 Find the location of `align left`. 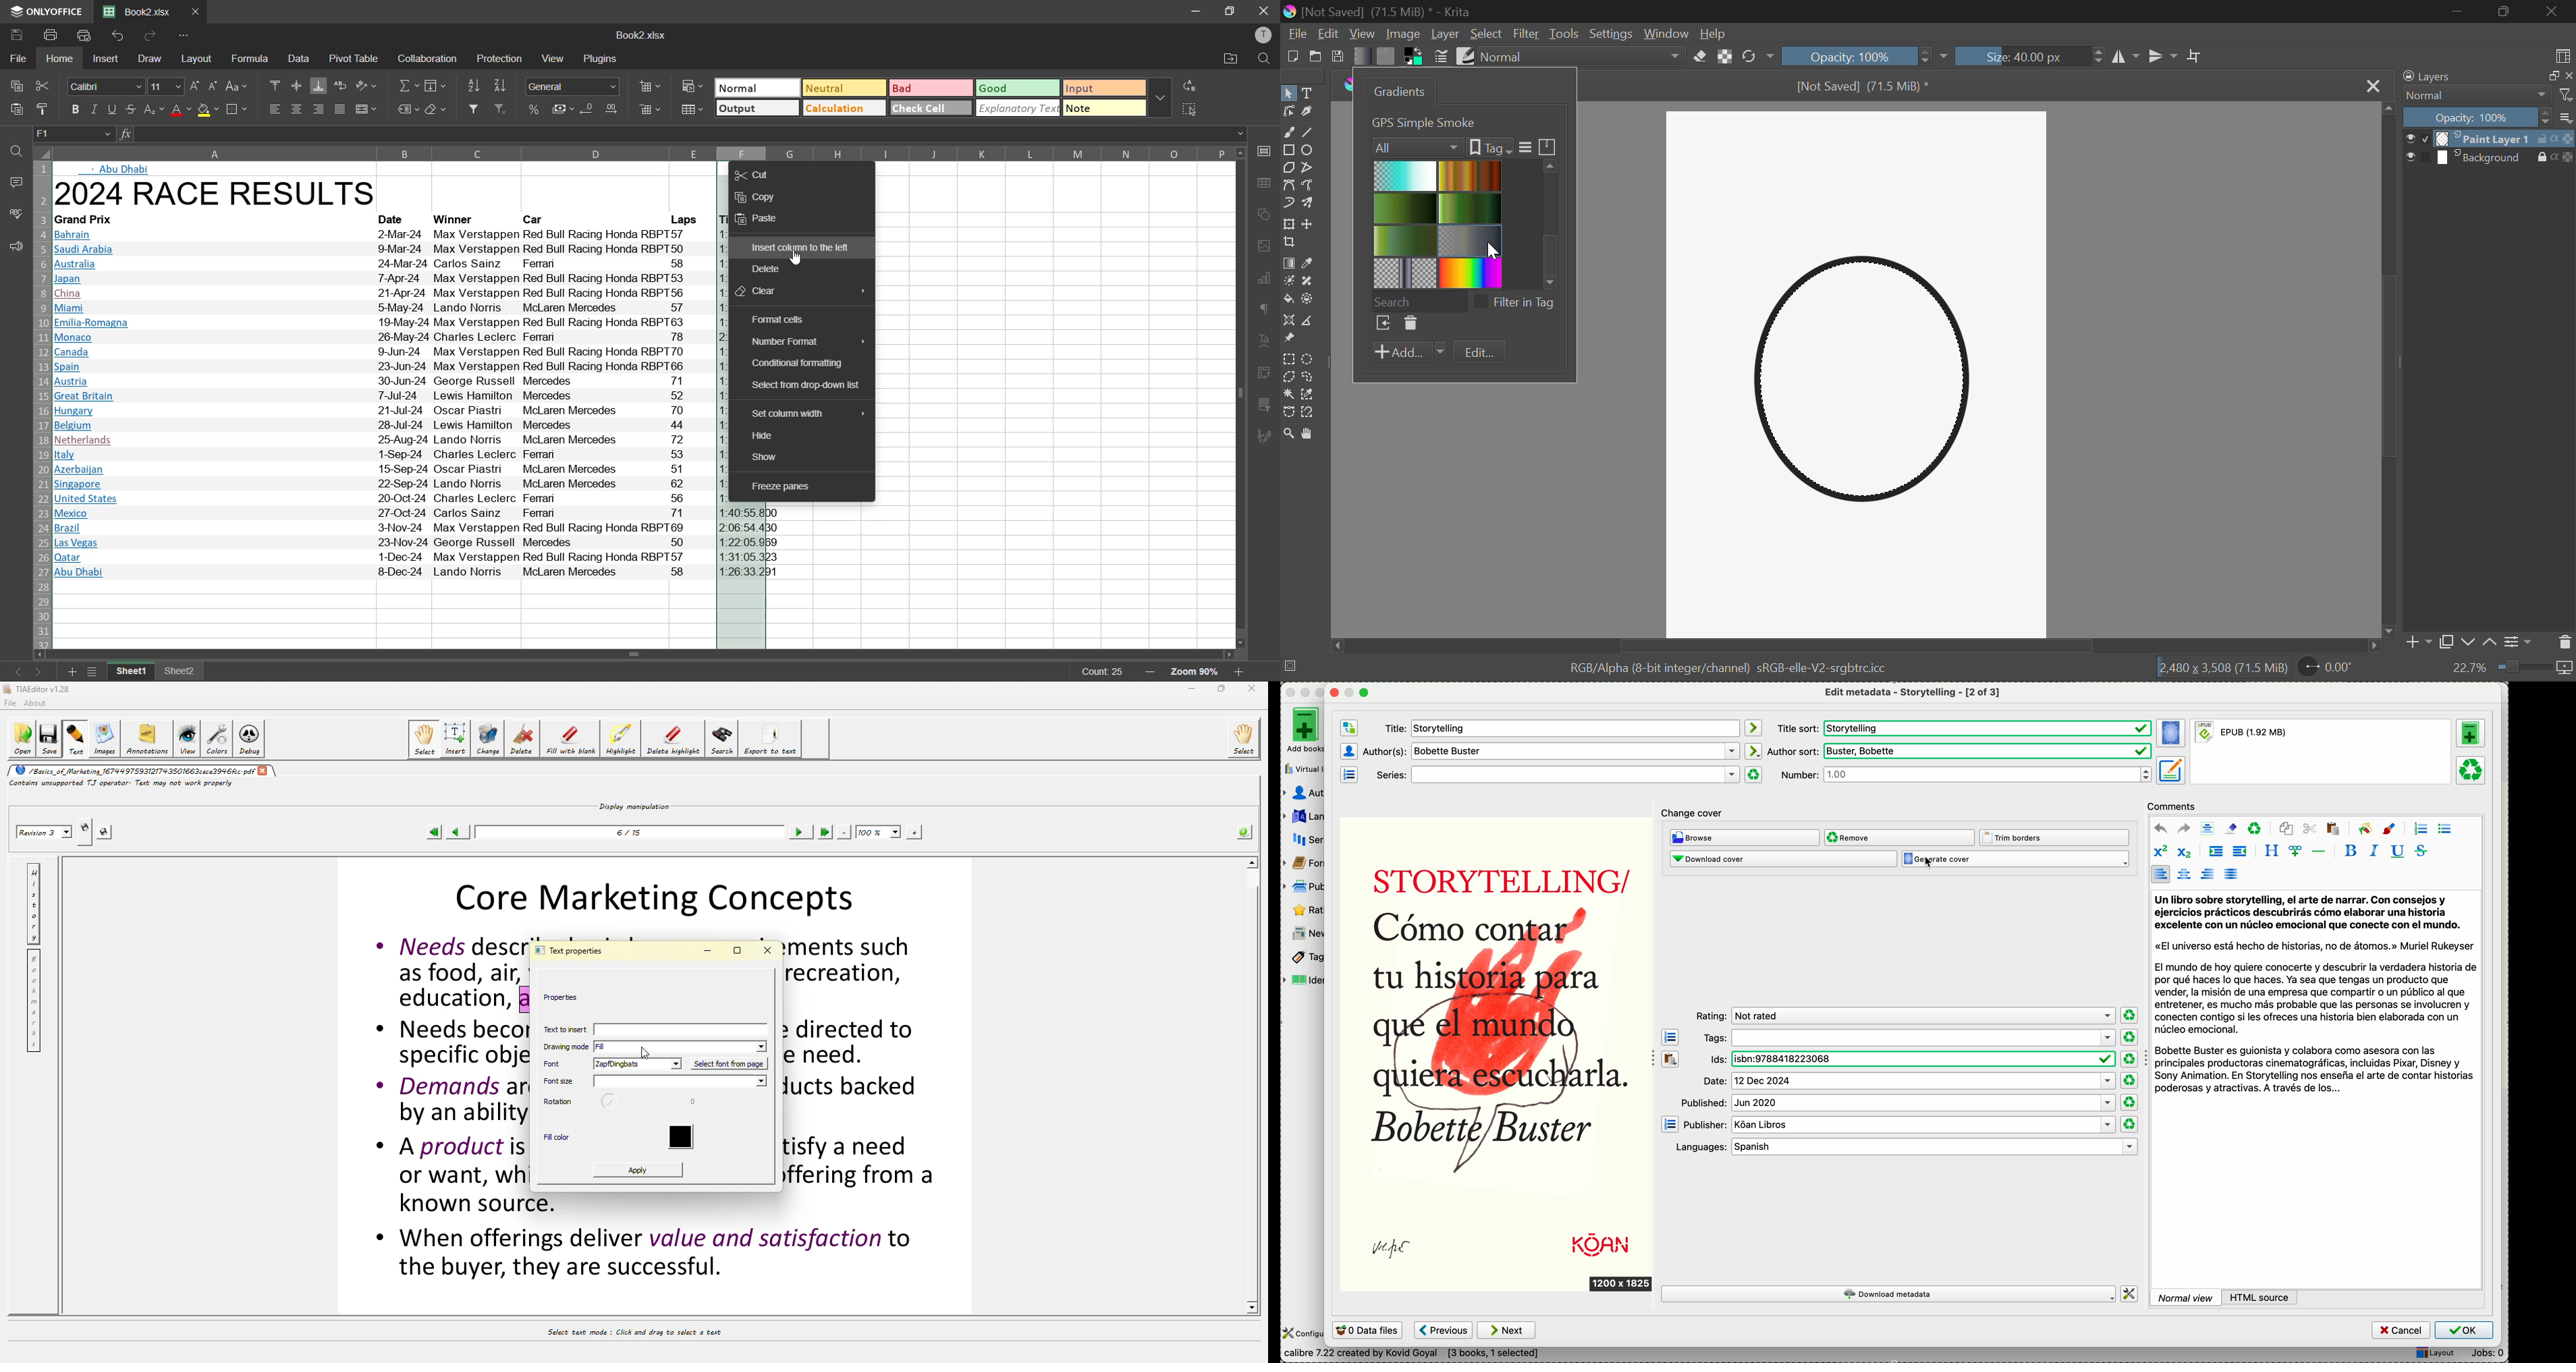

align left is located at coordinates (2161, 875).